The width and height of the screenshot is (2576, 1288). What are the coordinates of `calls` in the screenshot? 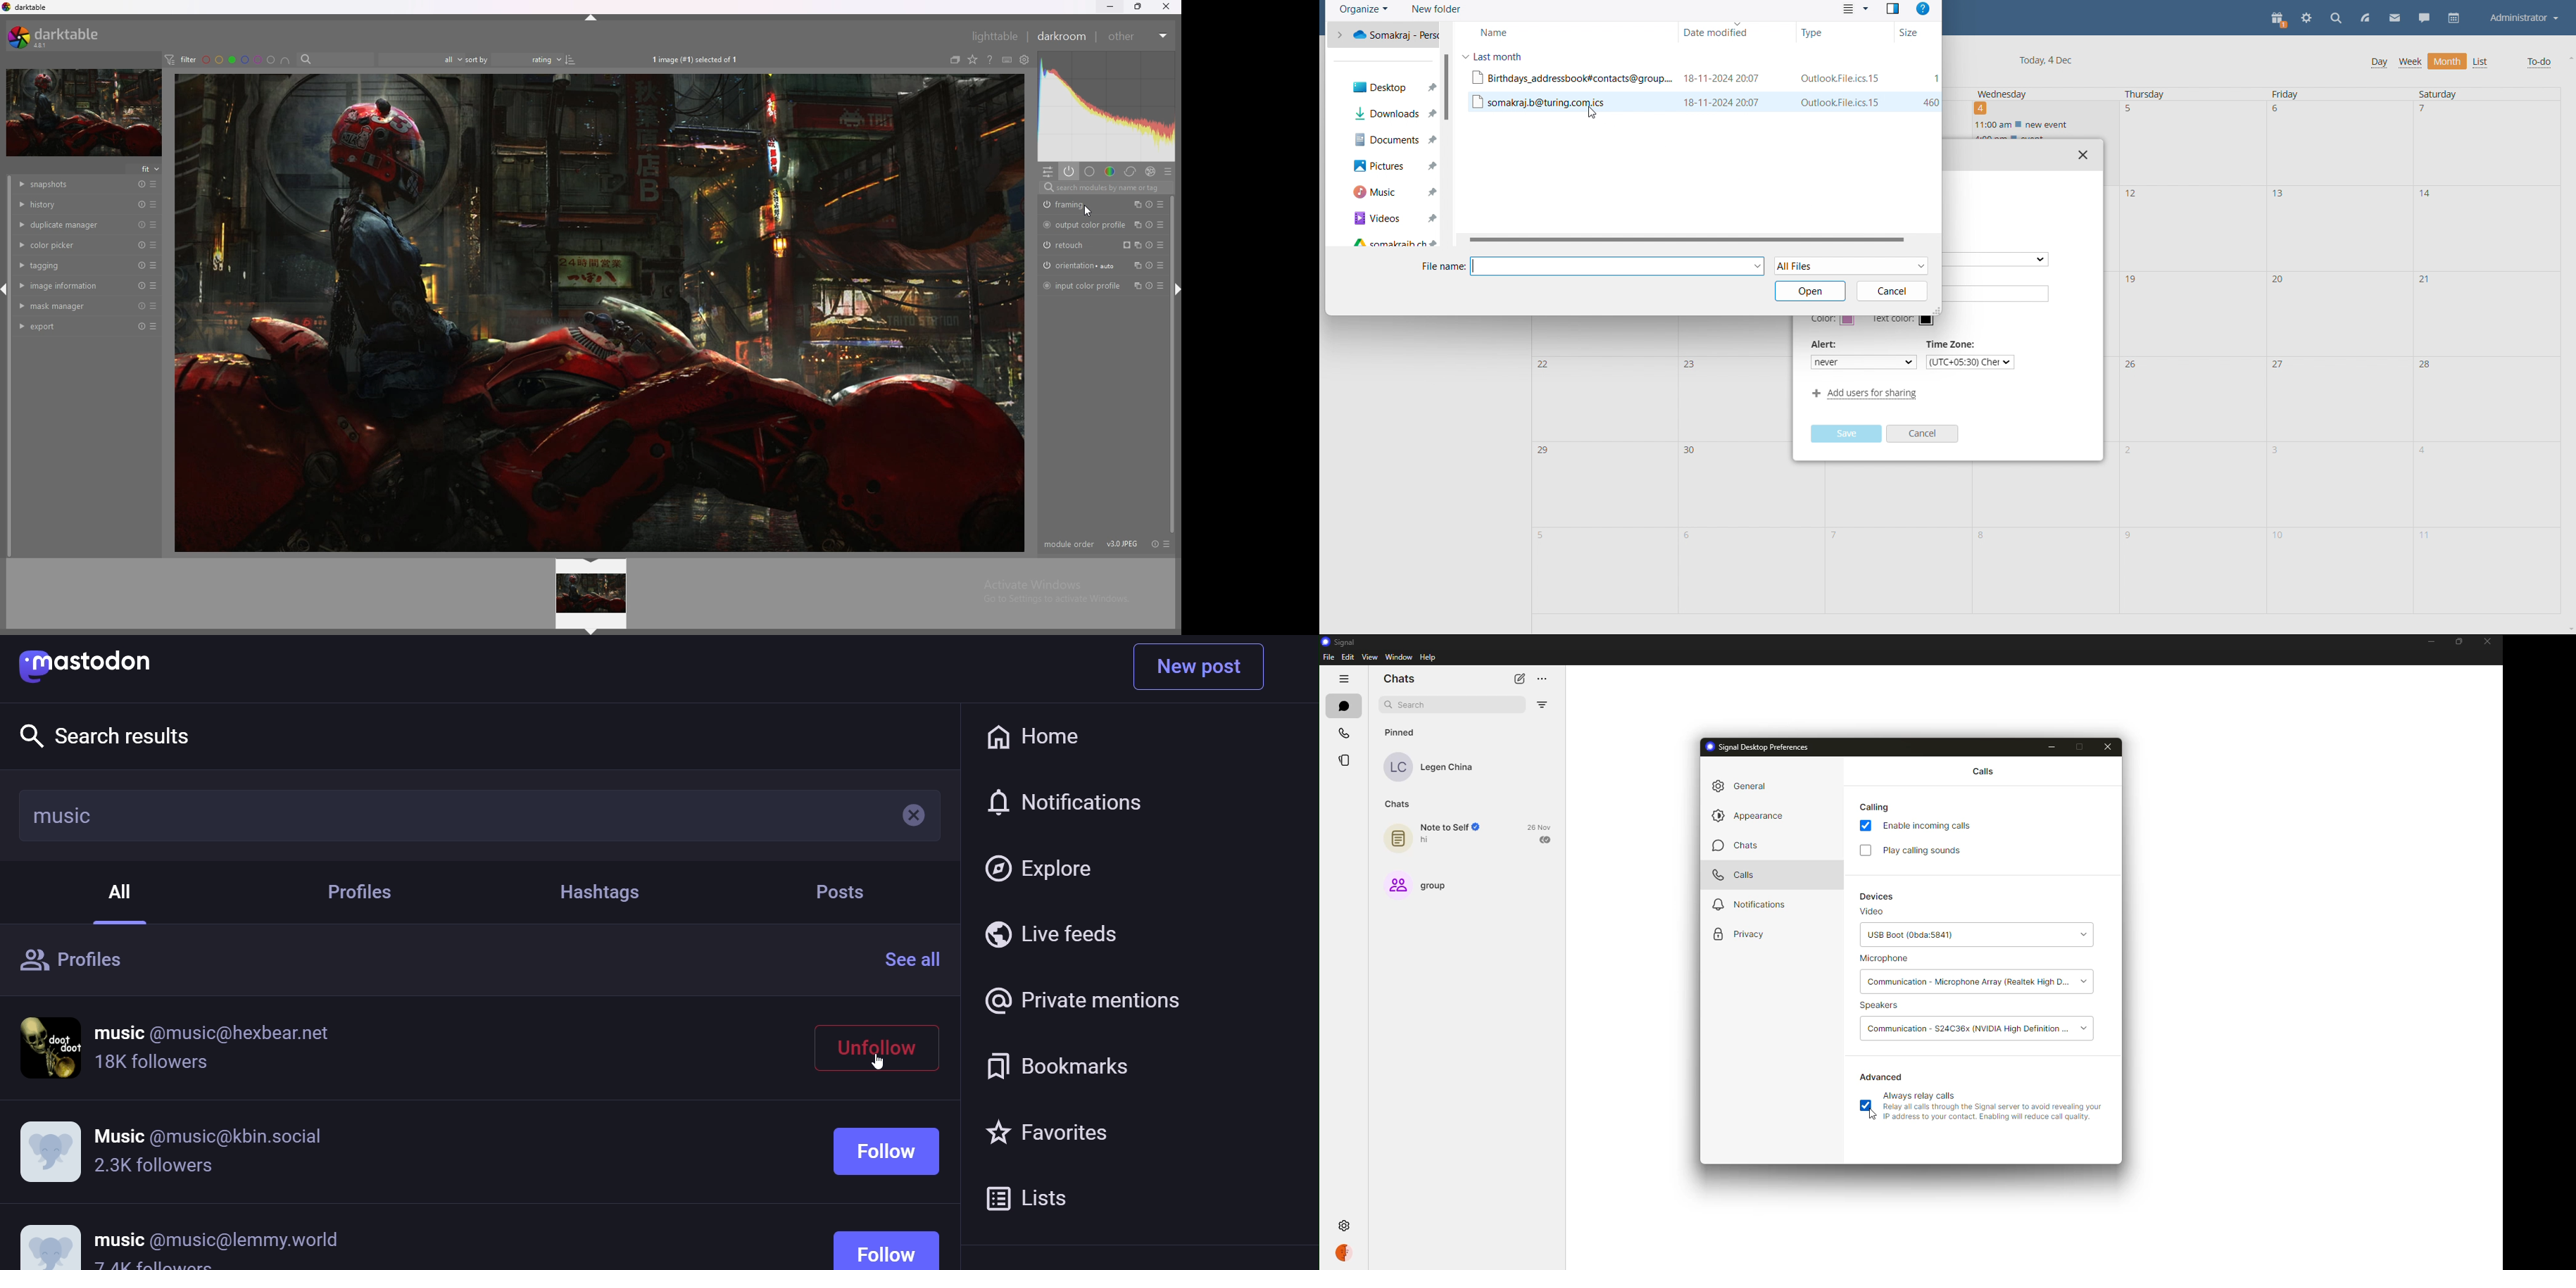 It's located at (1342, 732).